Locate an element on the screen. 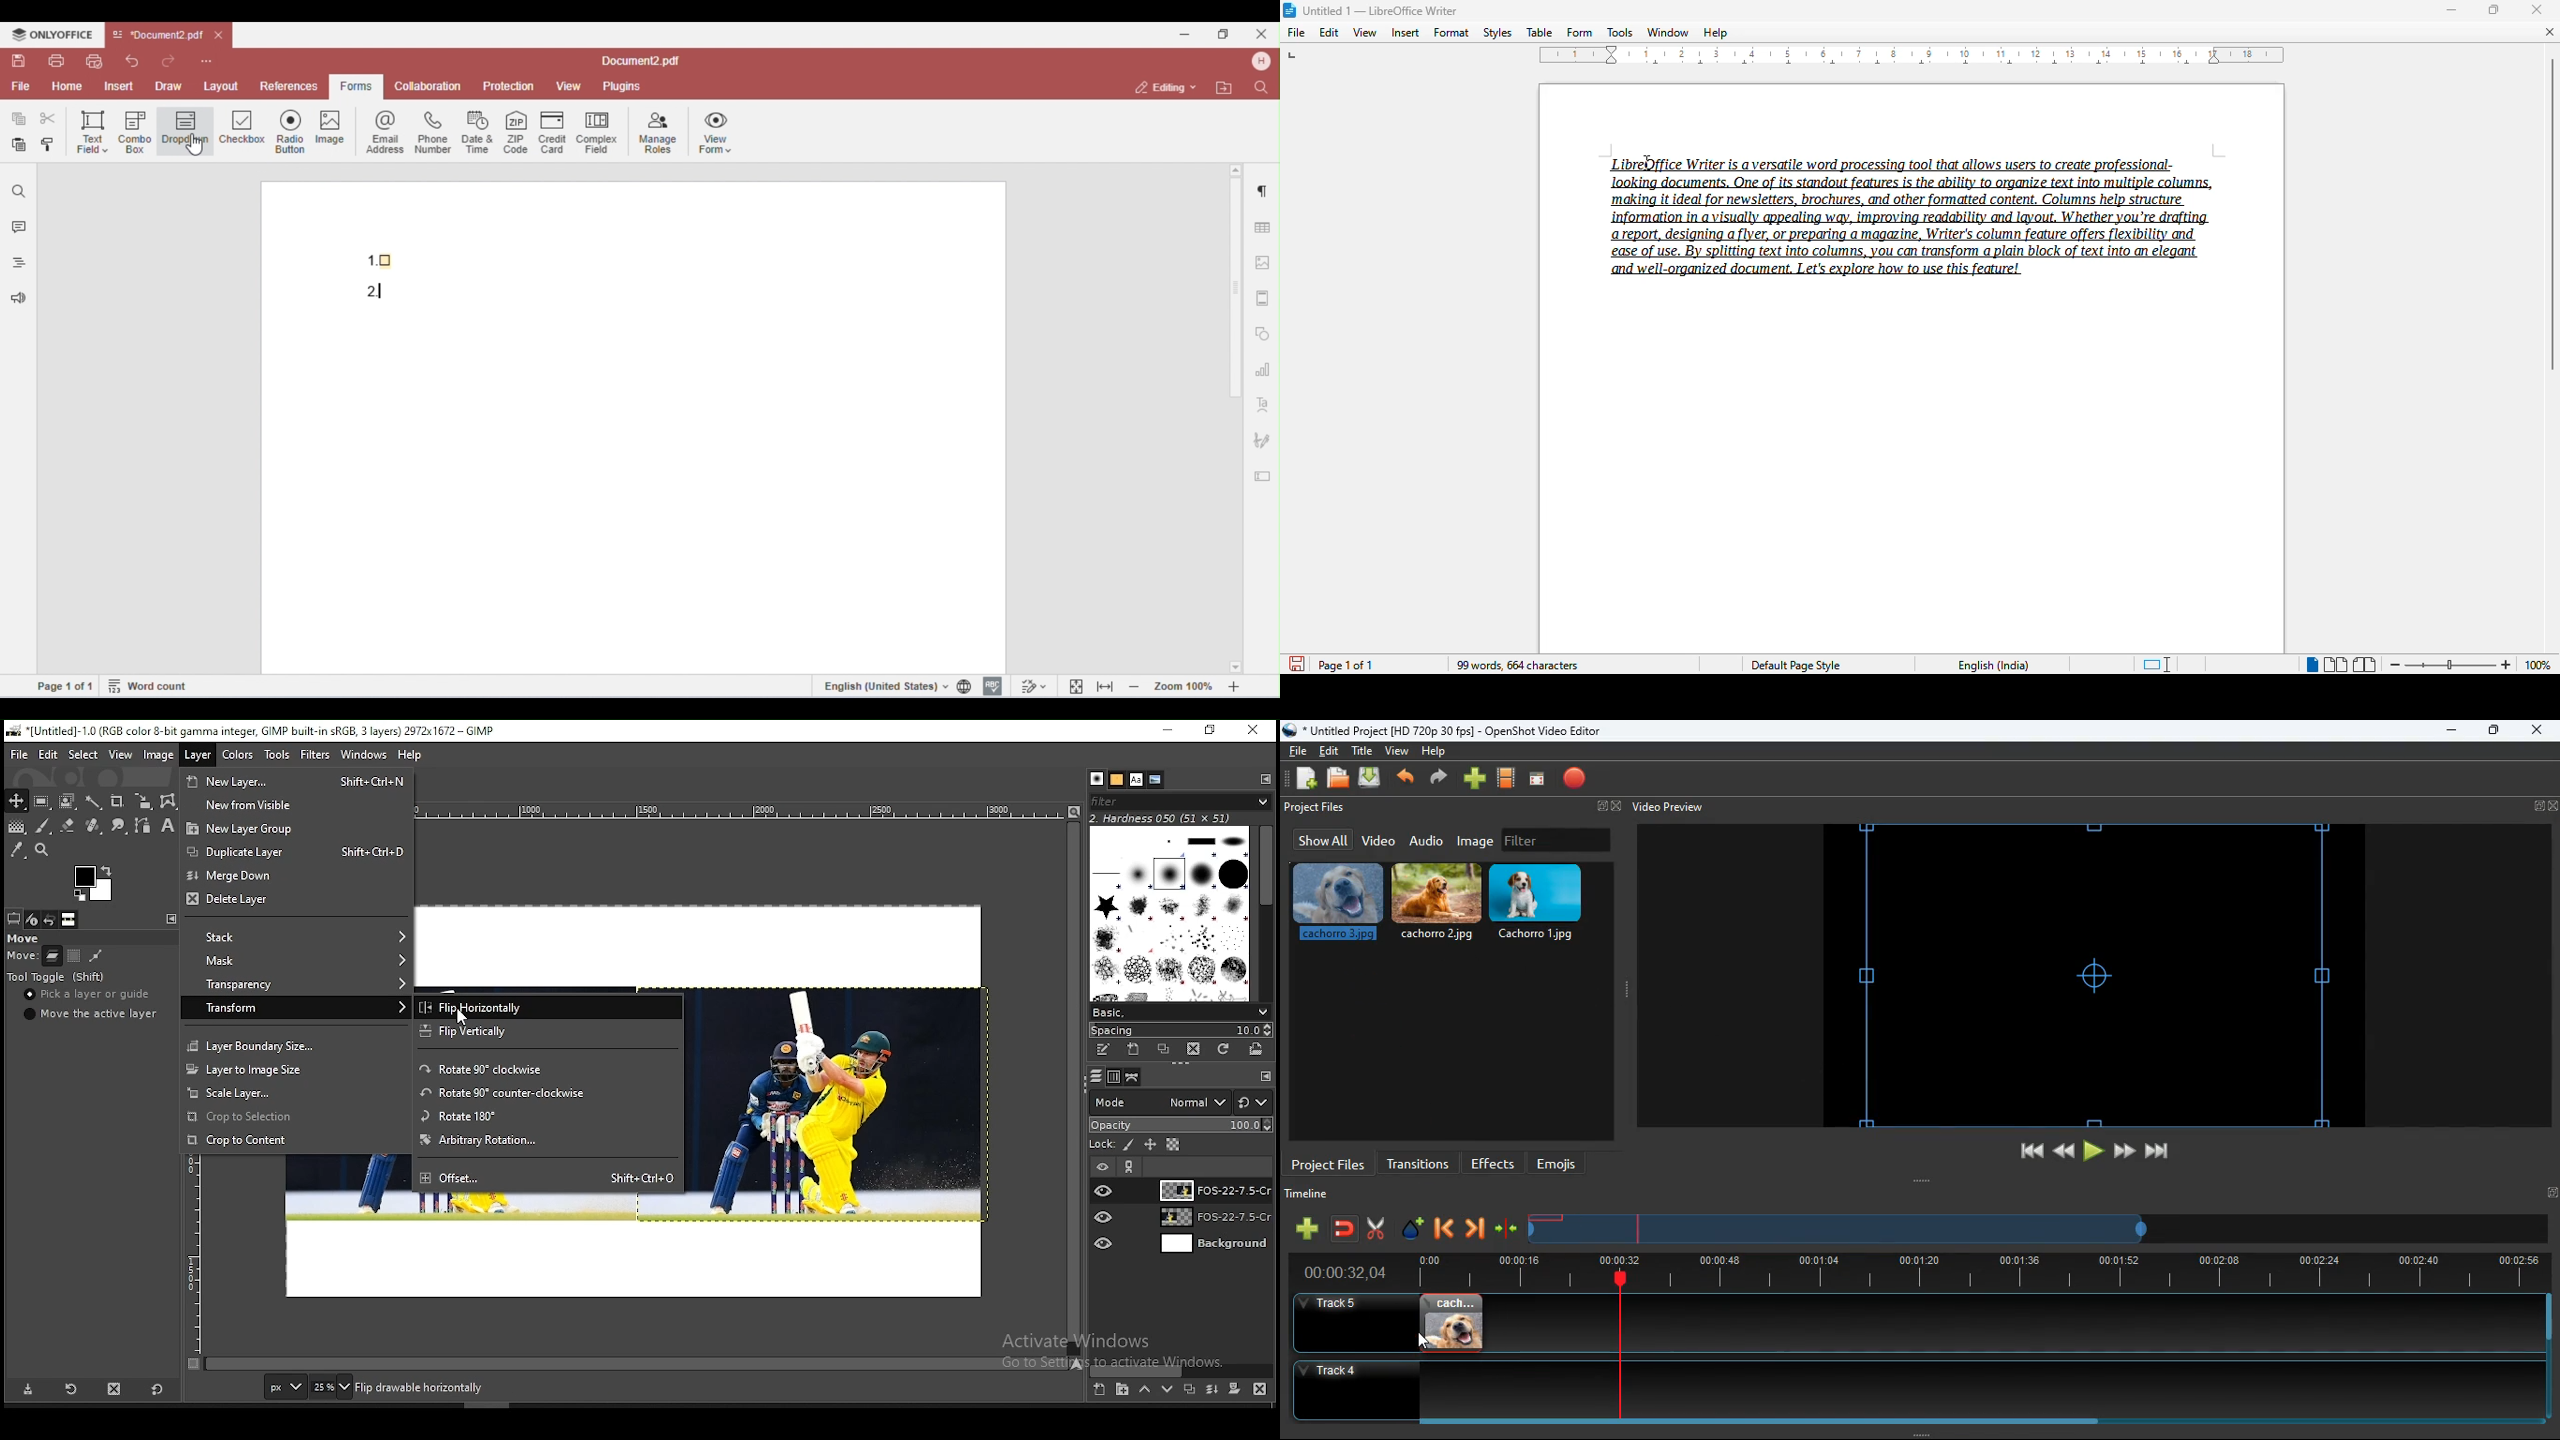  brushes is located at coordinates (1097, 779).